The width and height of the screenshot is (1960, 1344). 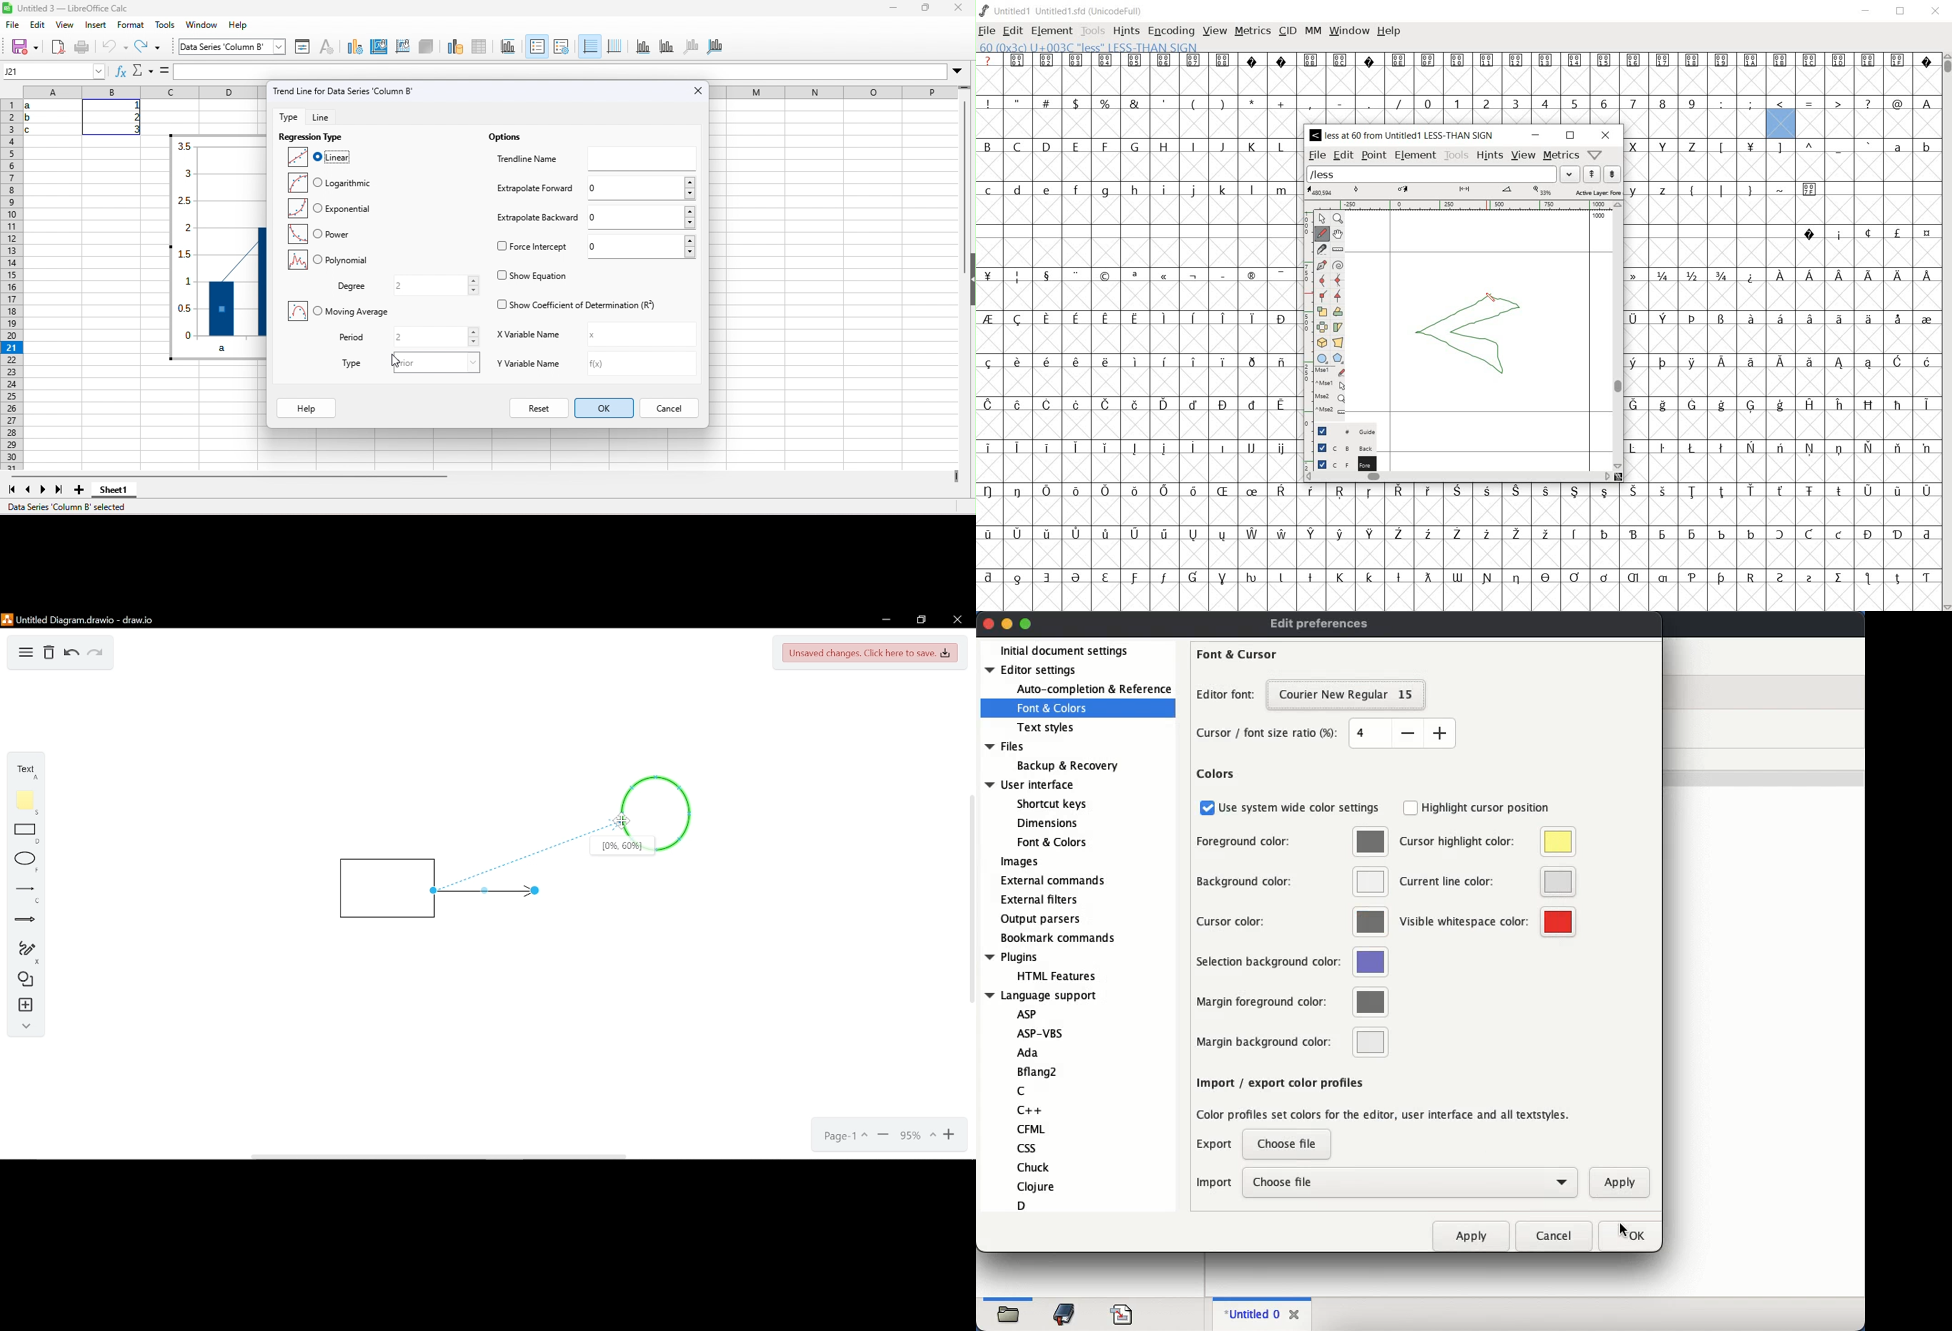 What do you see at coordinates (1253, 32) in the screenshot?
I see `metrics` at bounding box center [1253, 32].